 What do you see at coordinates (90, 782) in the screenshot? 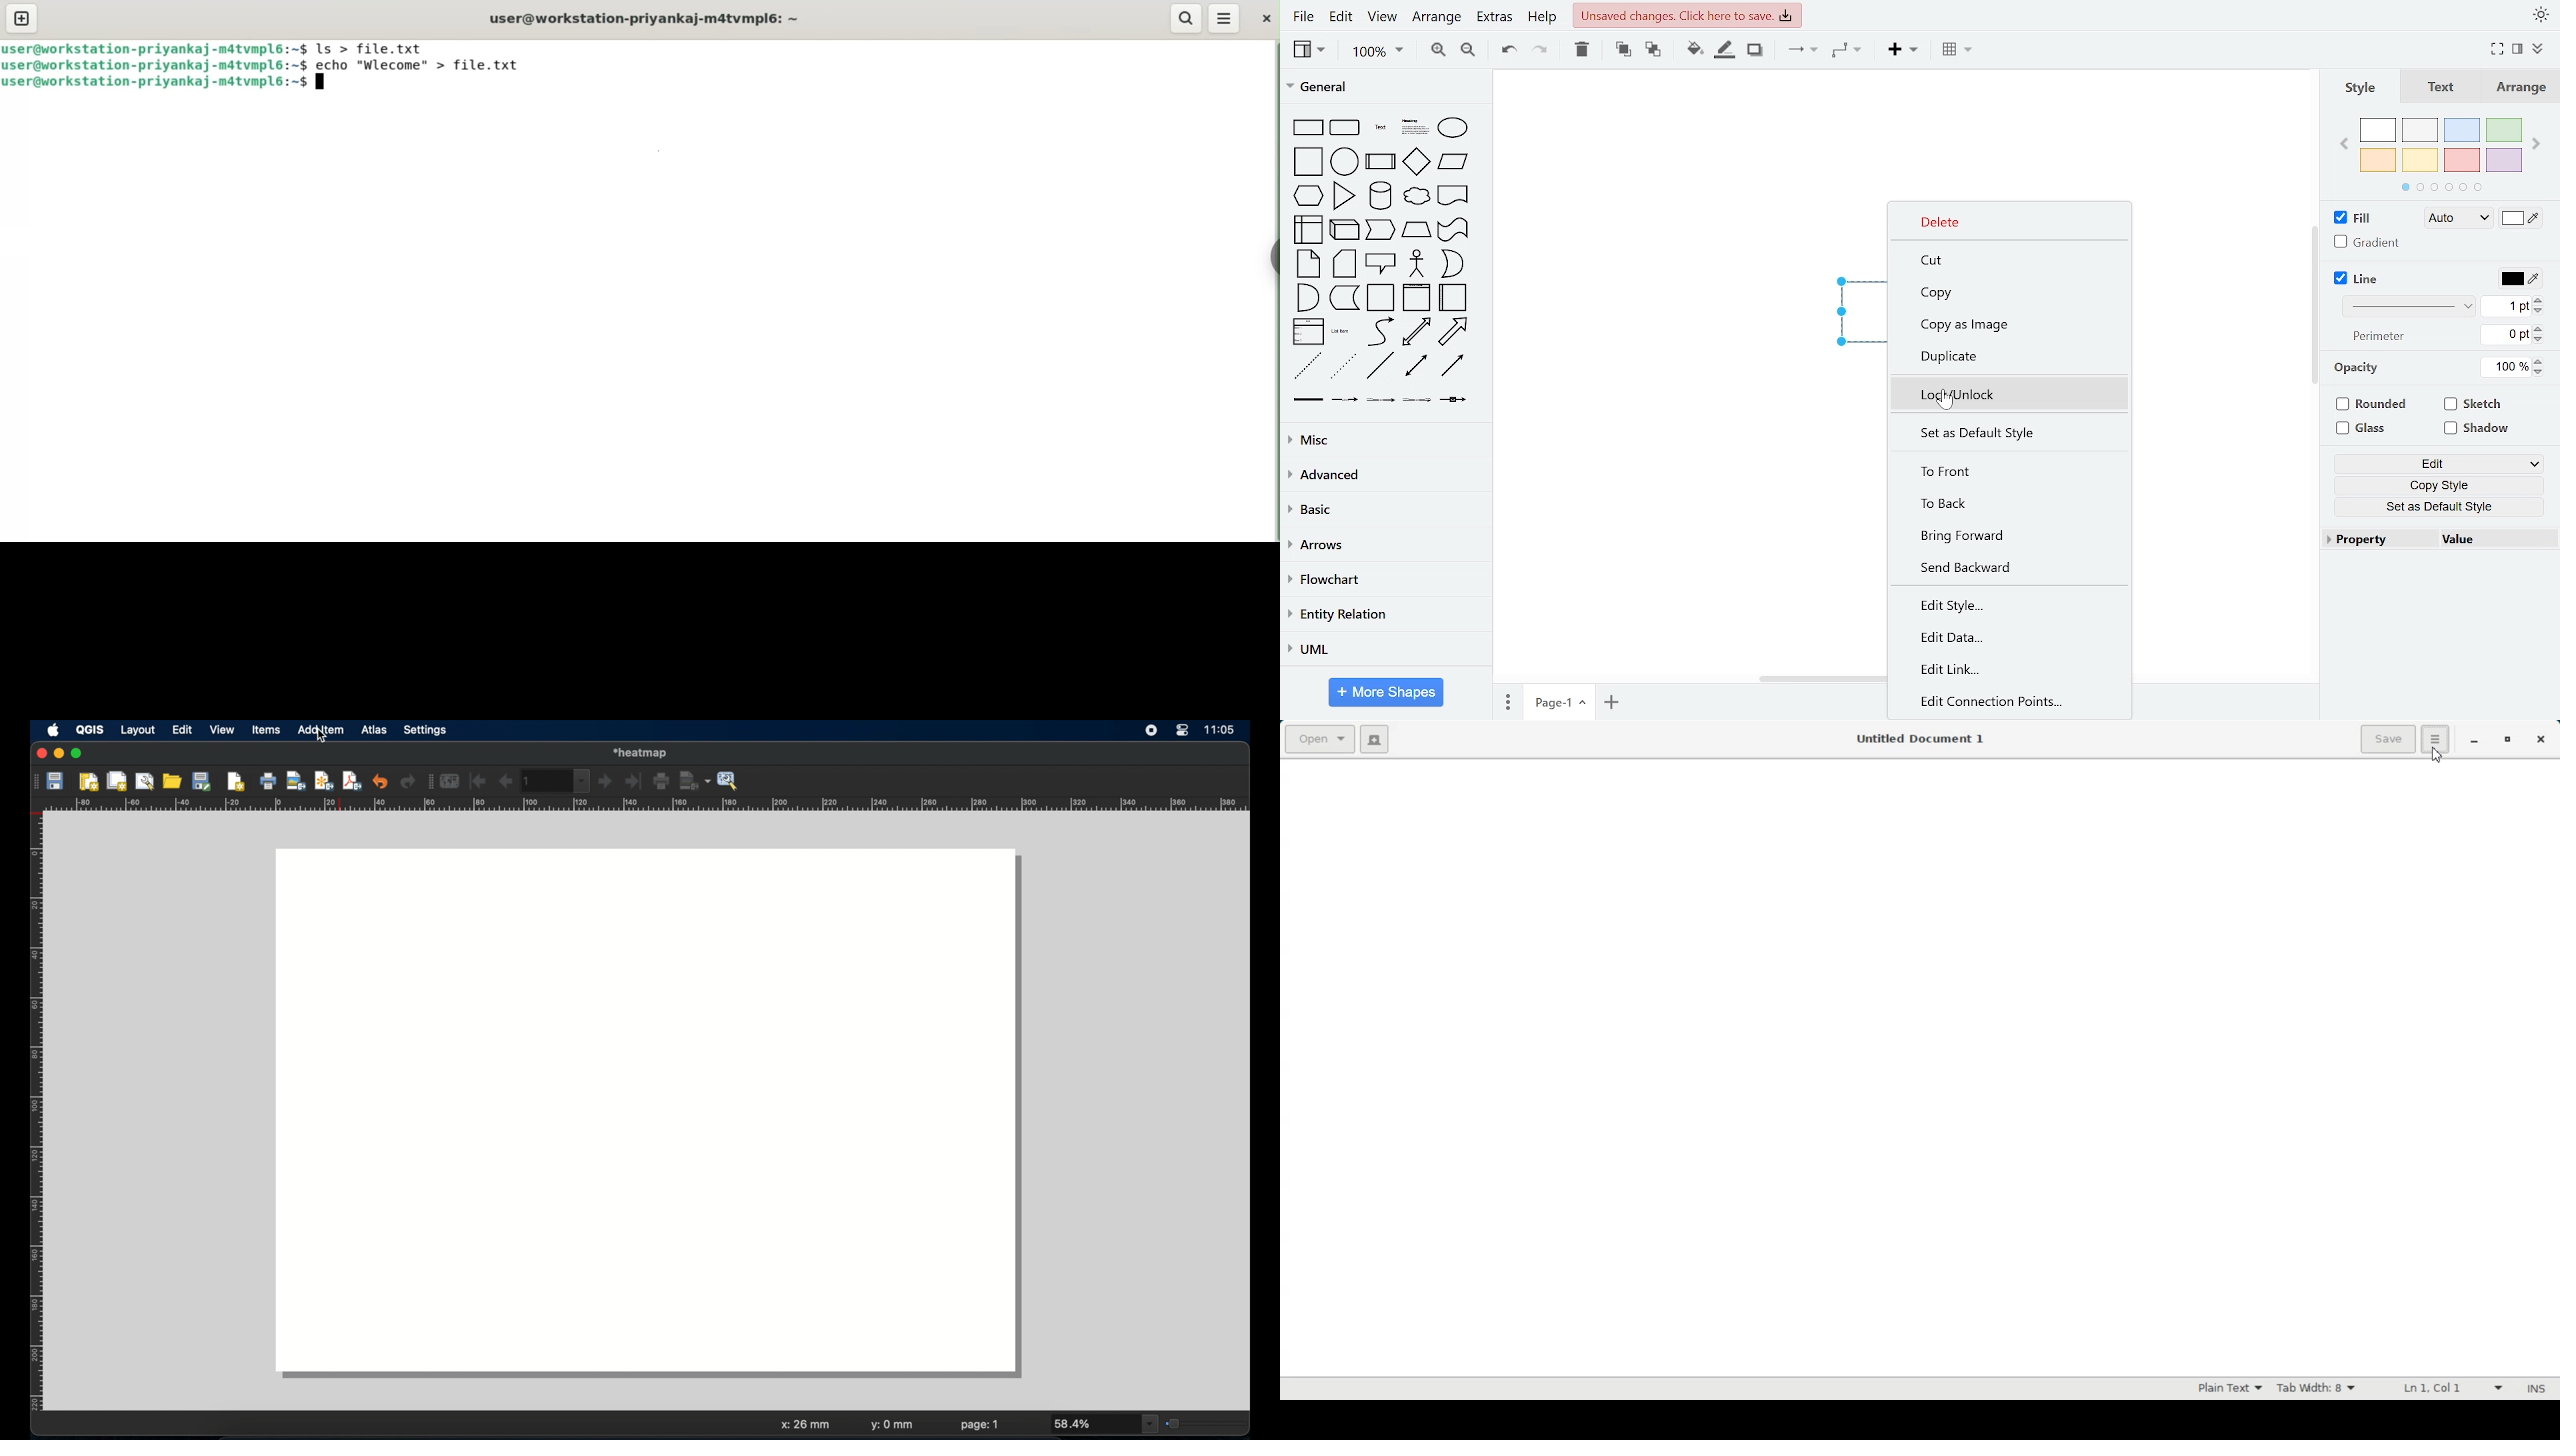
I see `new layout` at bounding box center [90, 782].